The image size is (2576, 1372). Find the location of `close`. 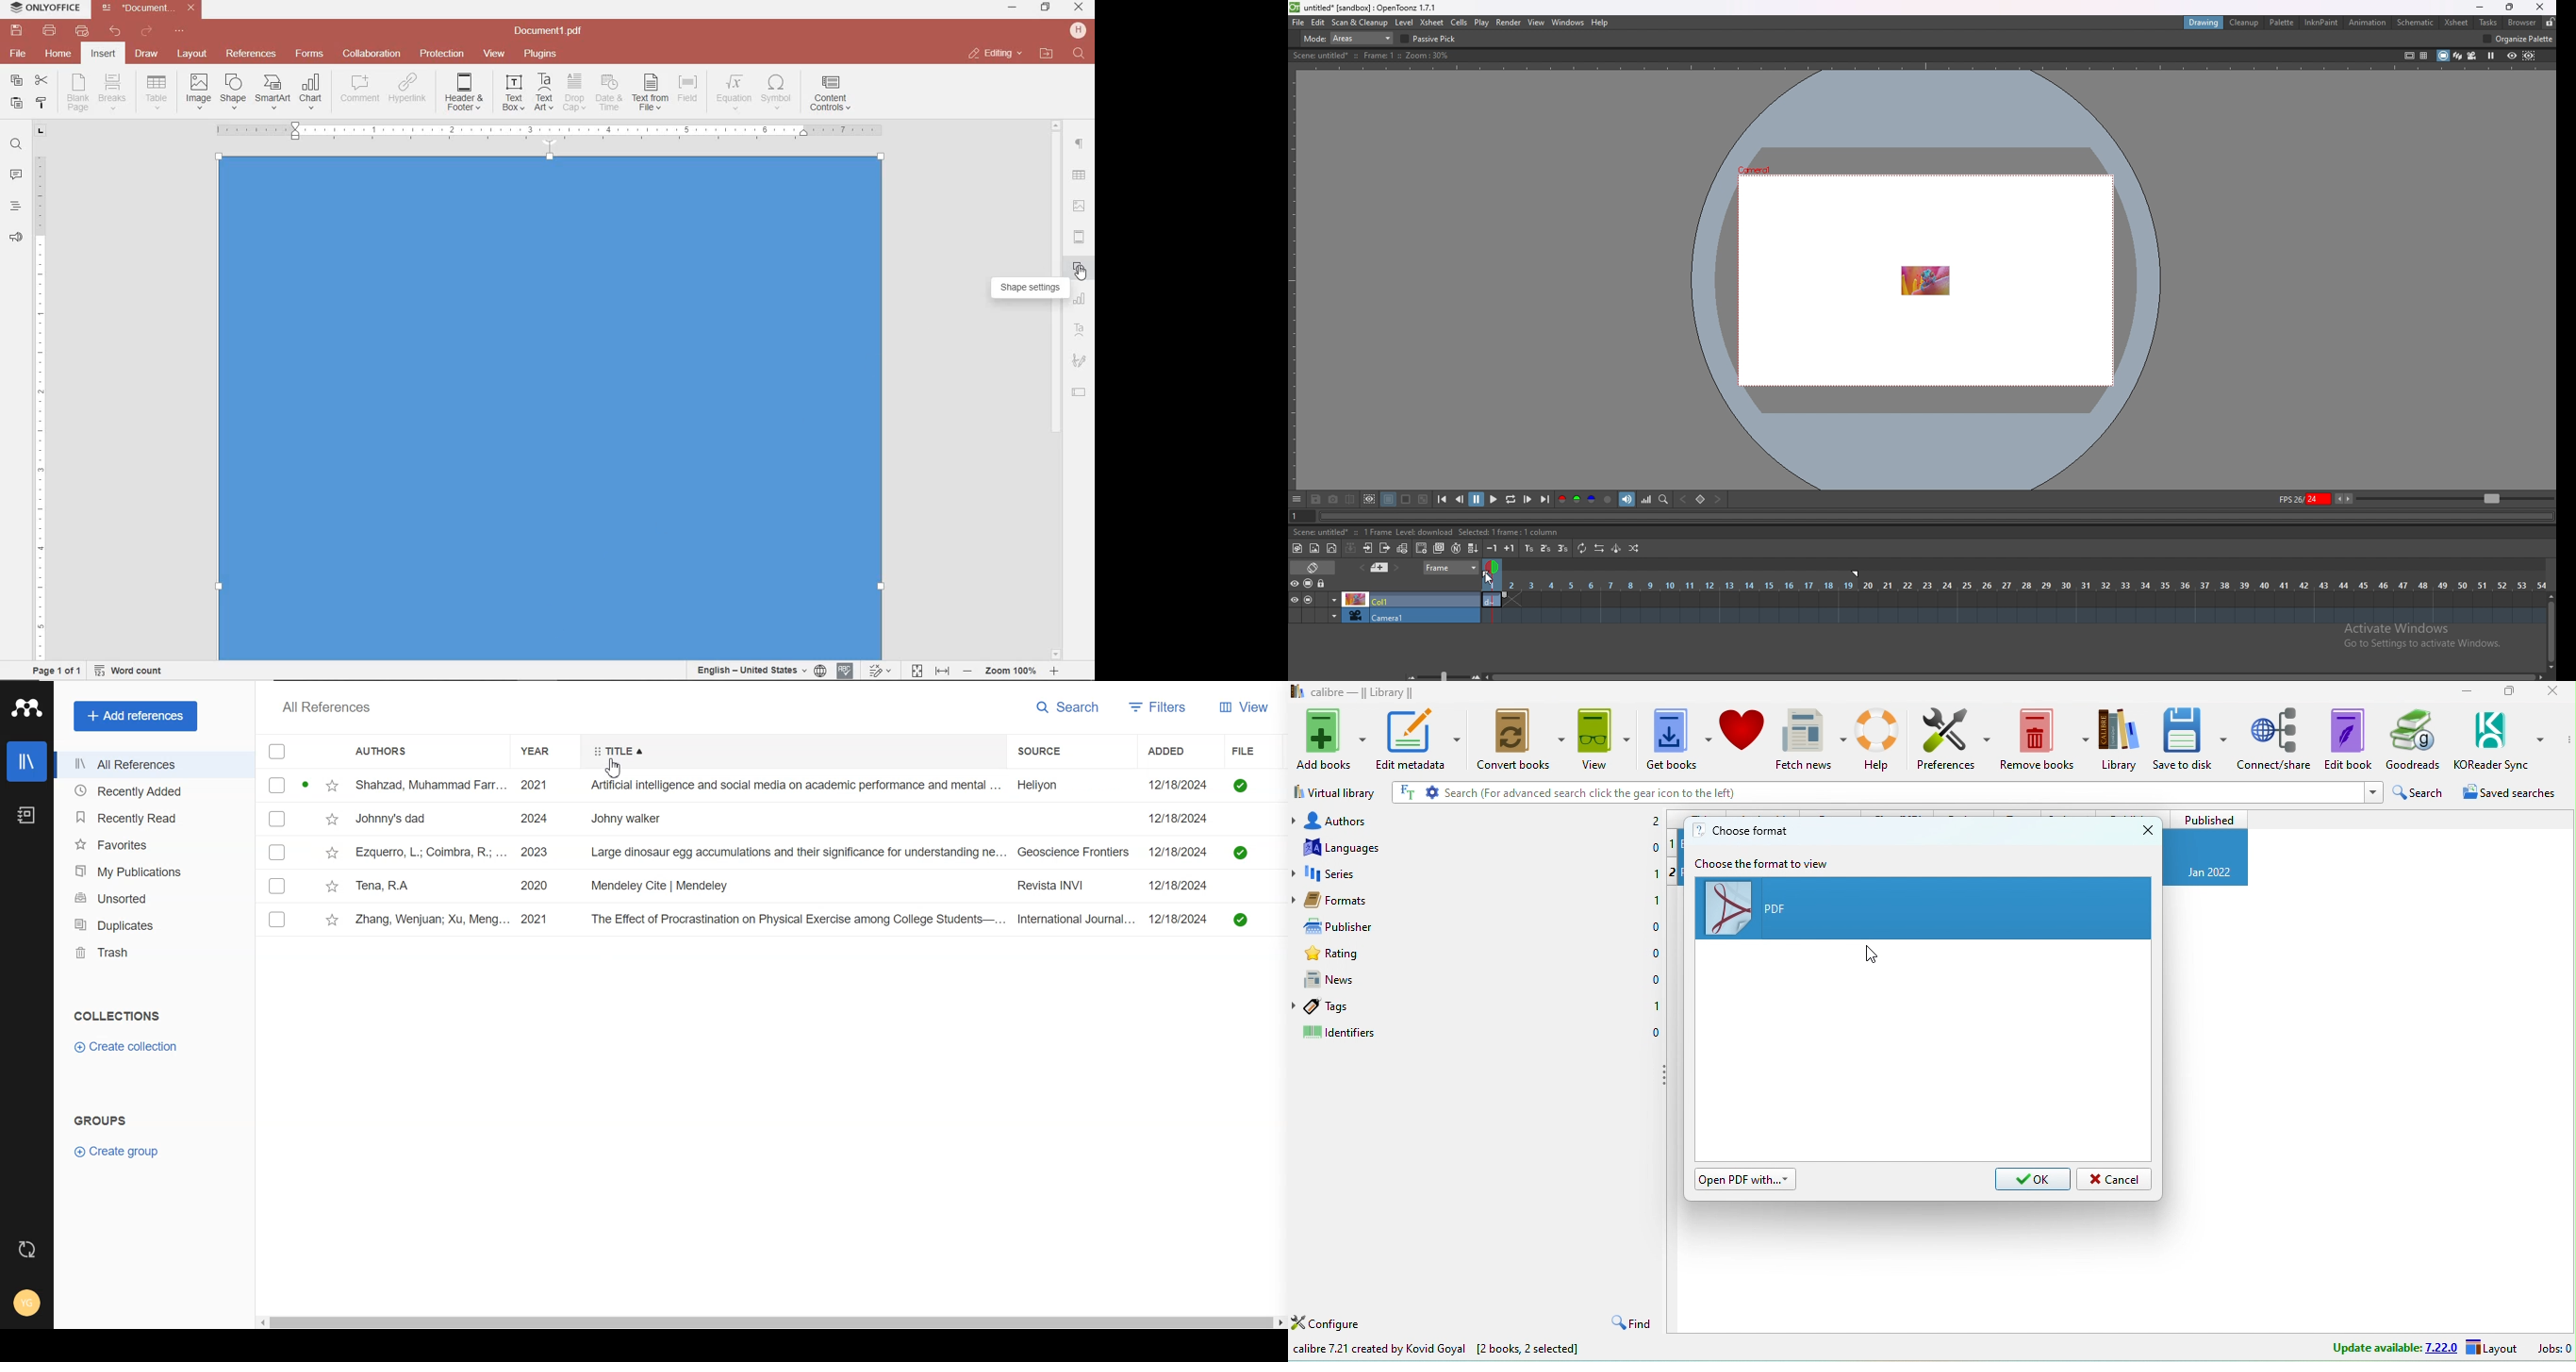

close is located at coordinates (995, 53).